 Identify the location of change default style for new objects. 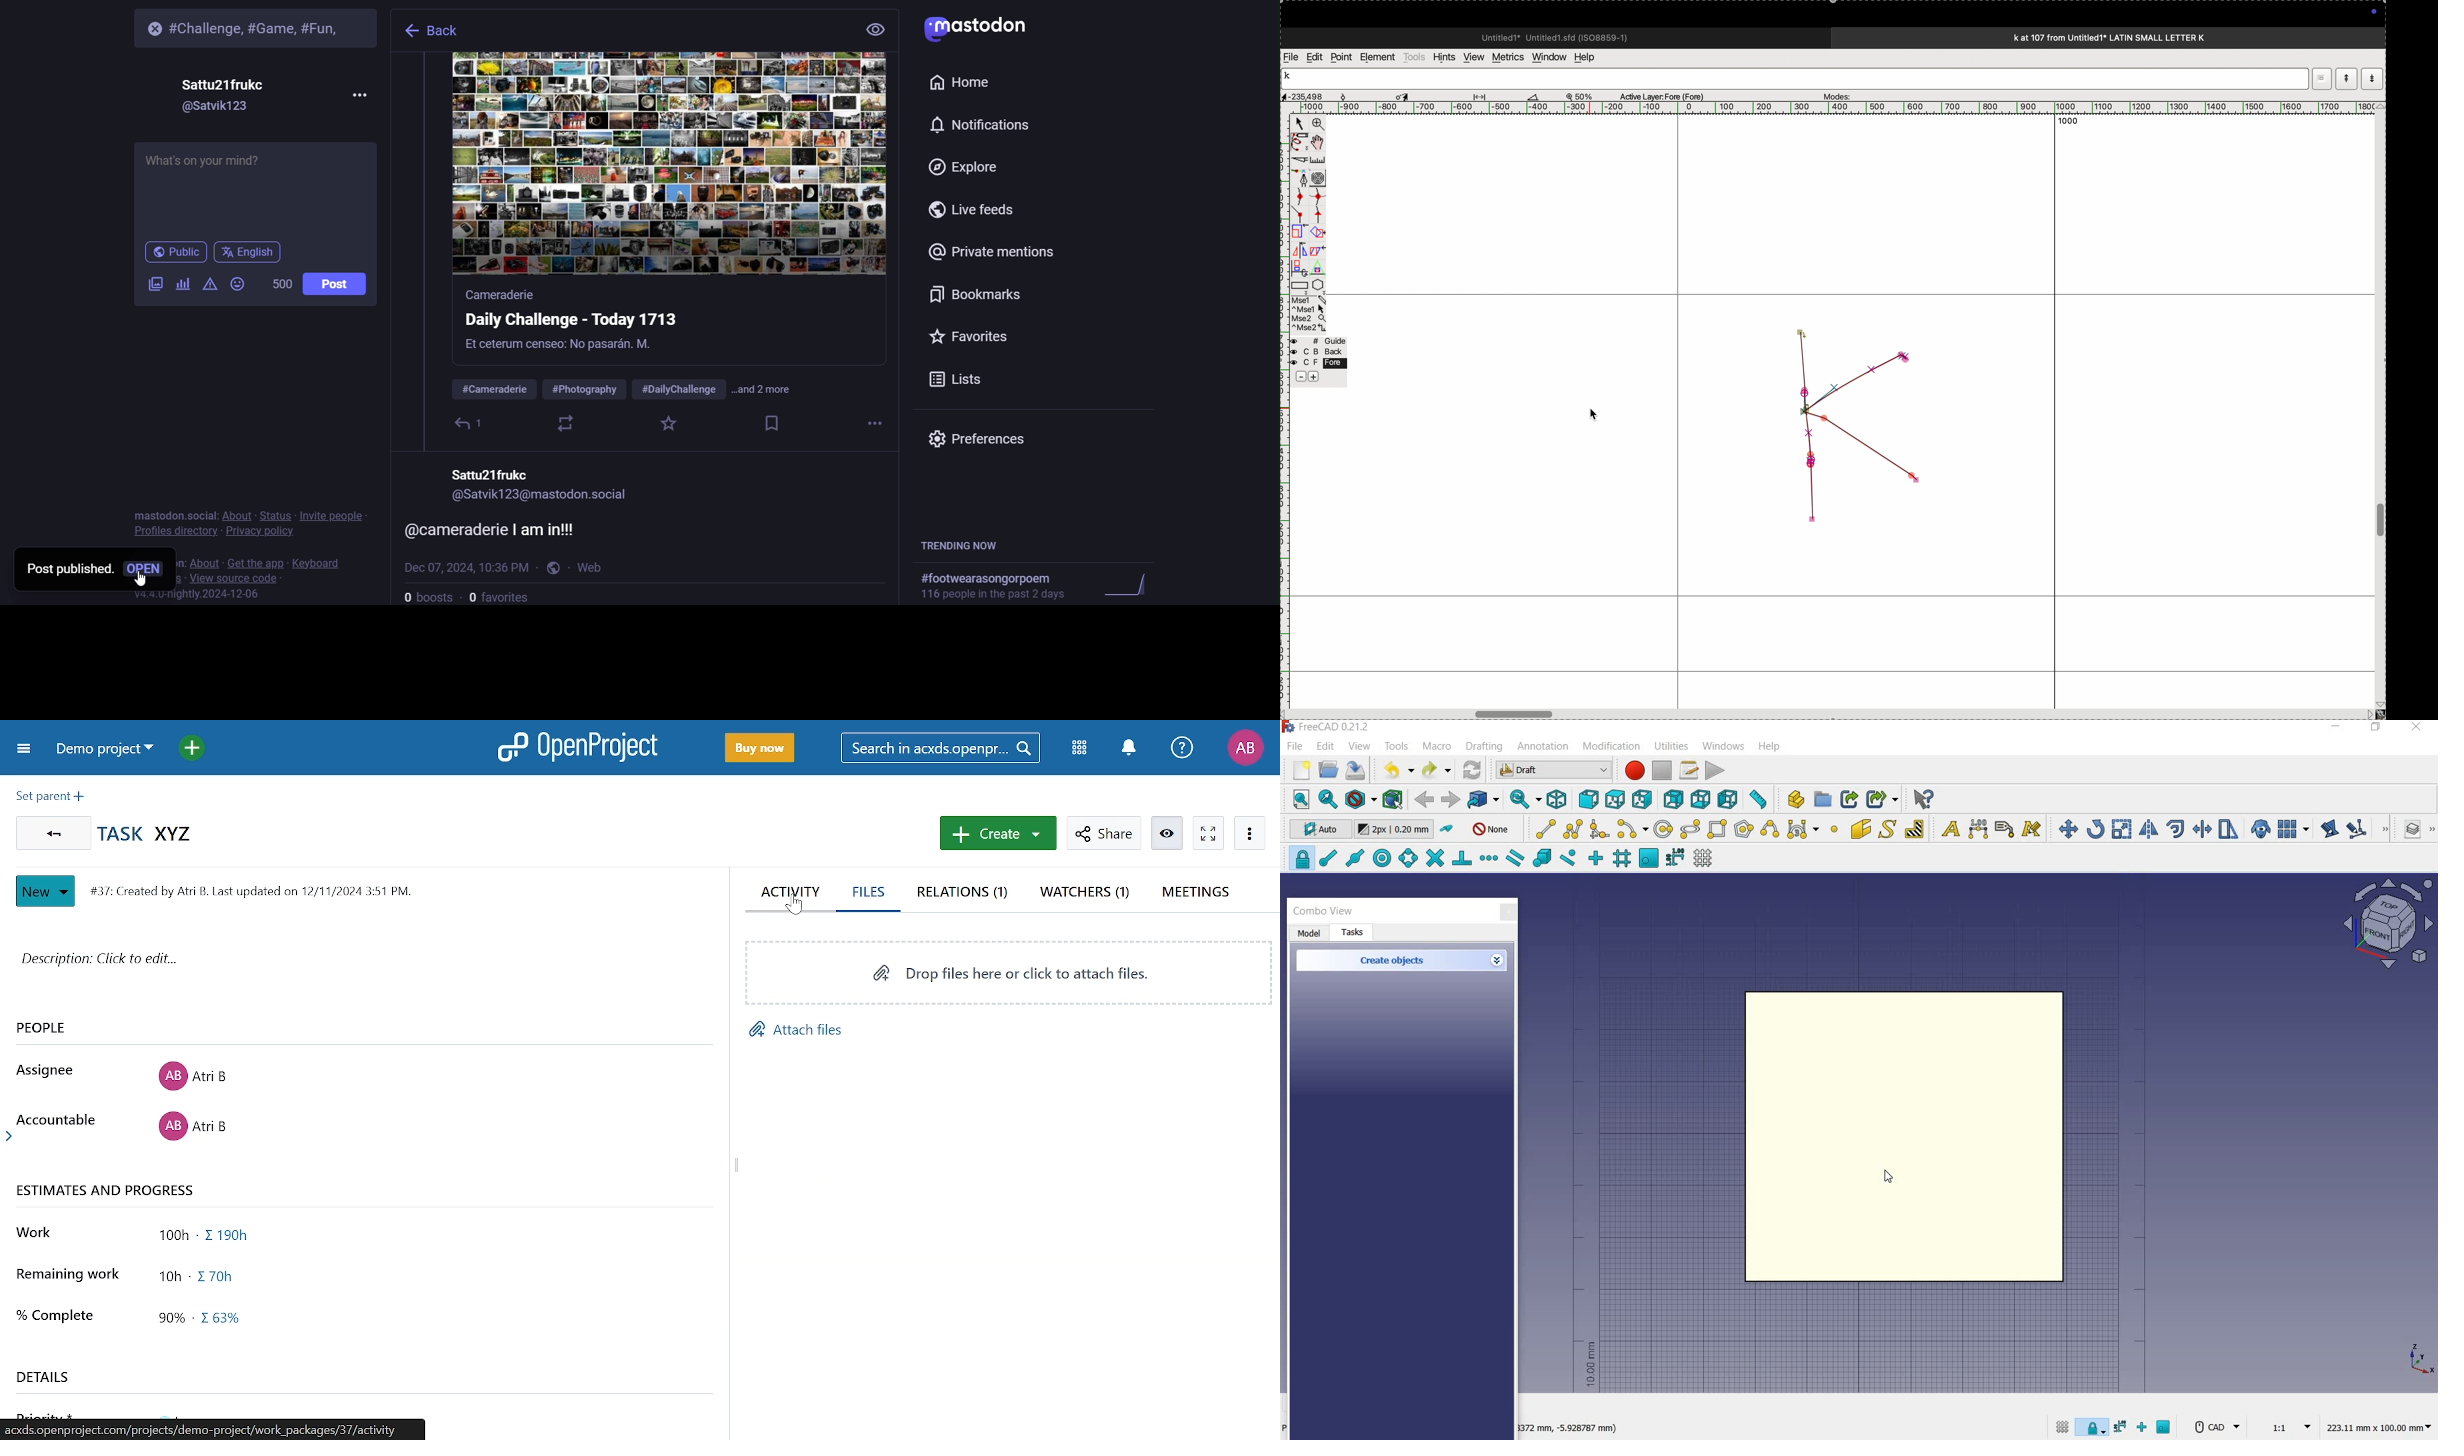
(1396, 831).